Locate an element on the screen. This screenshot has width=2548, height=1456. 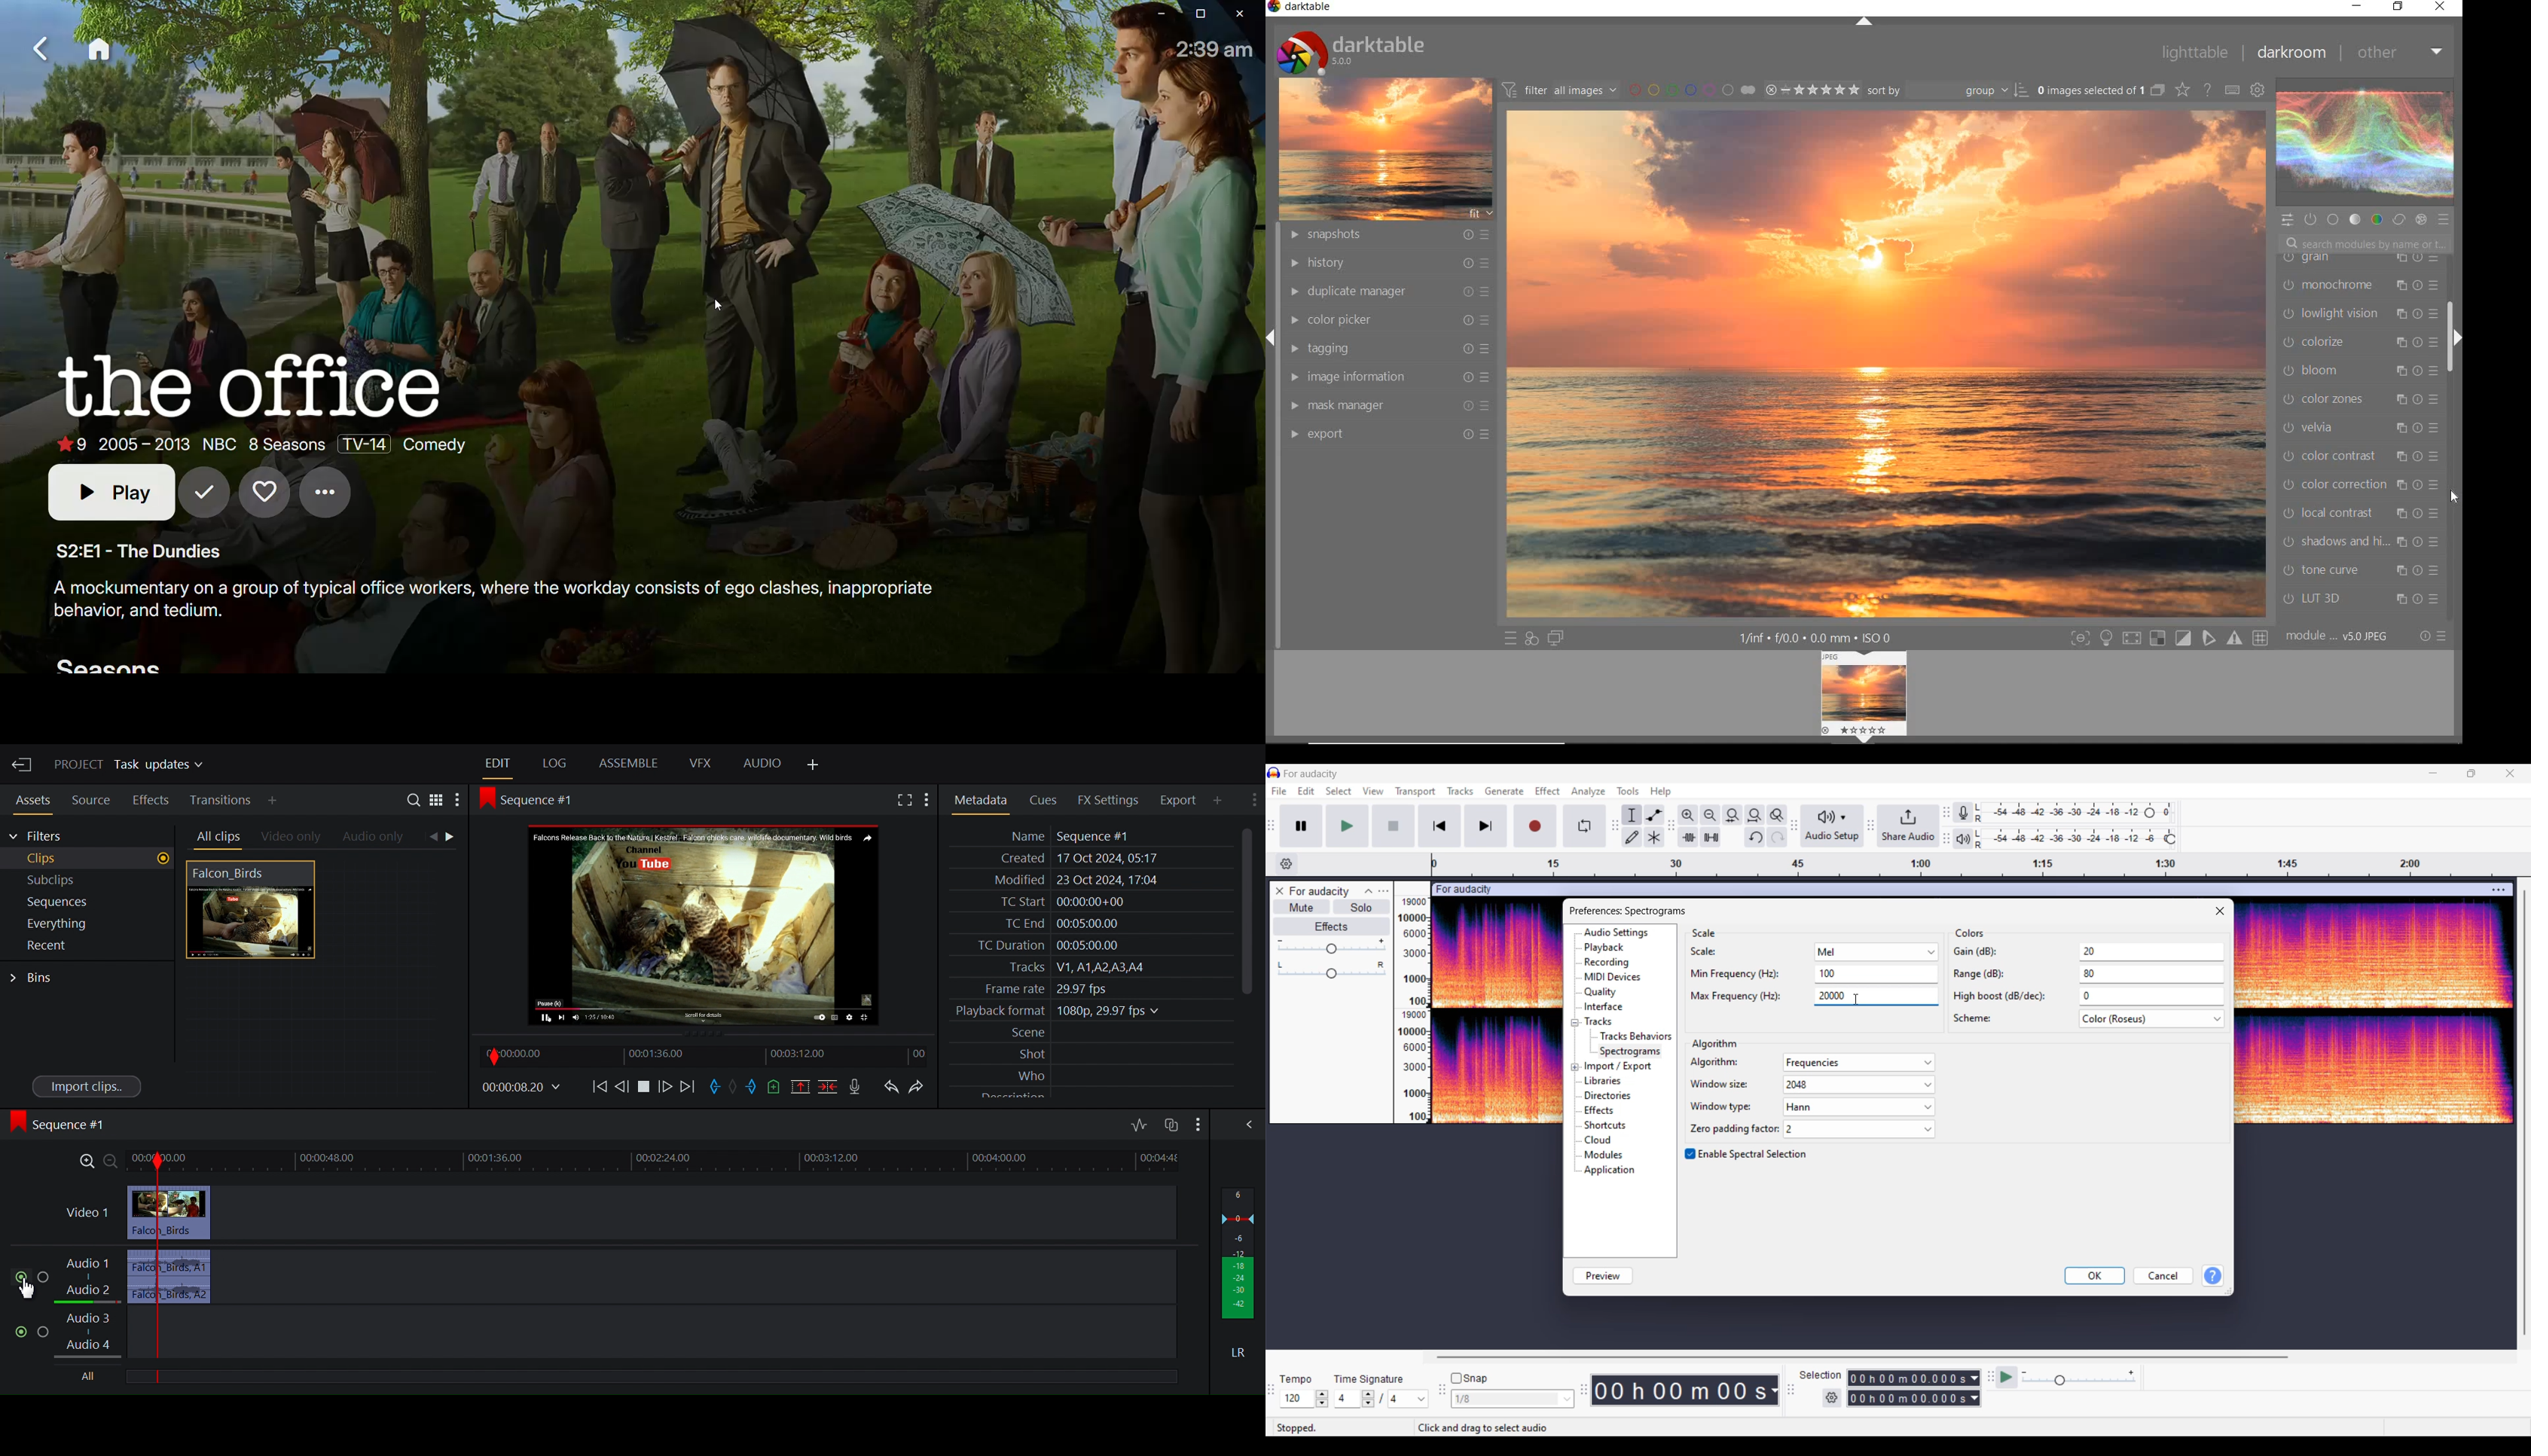
Selection duration measurement is located at coordinates (1975, 1388).